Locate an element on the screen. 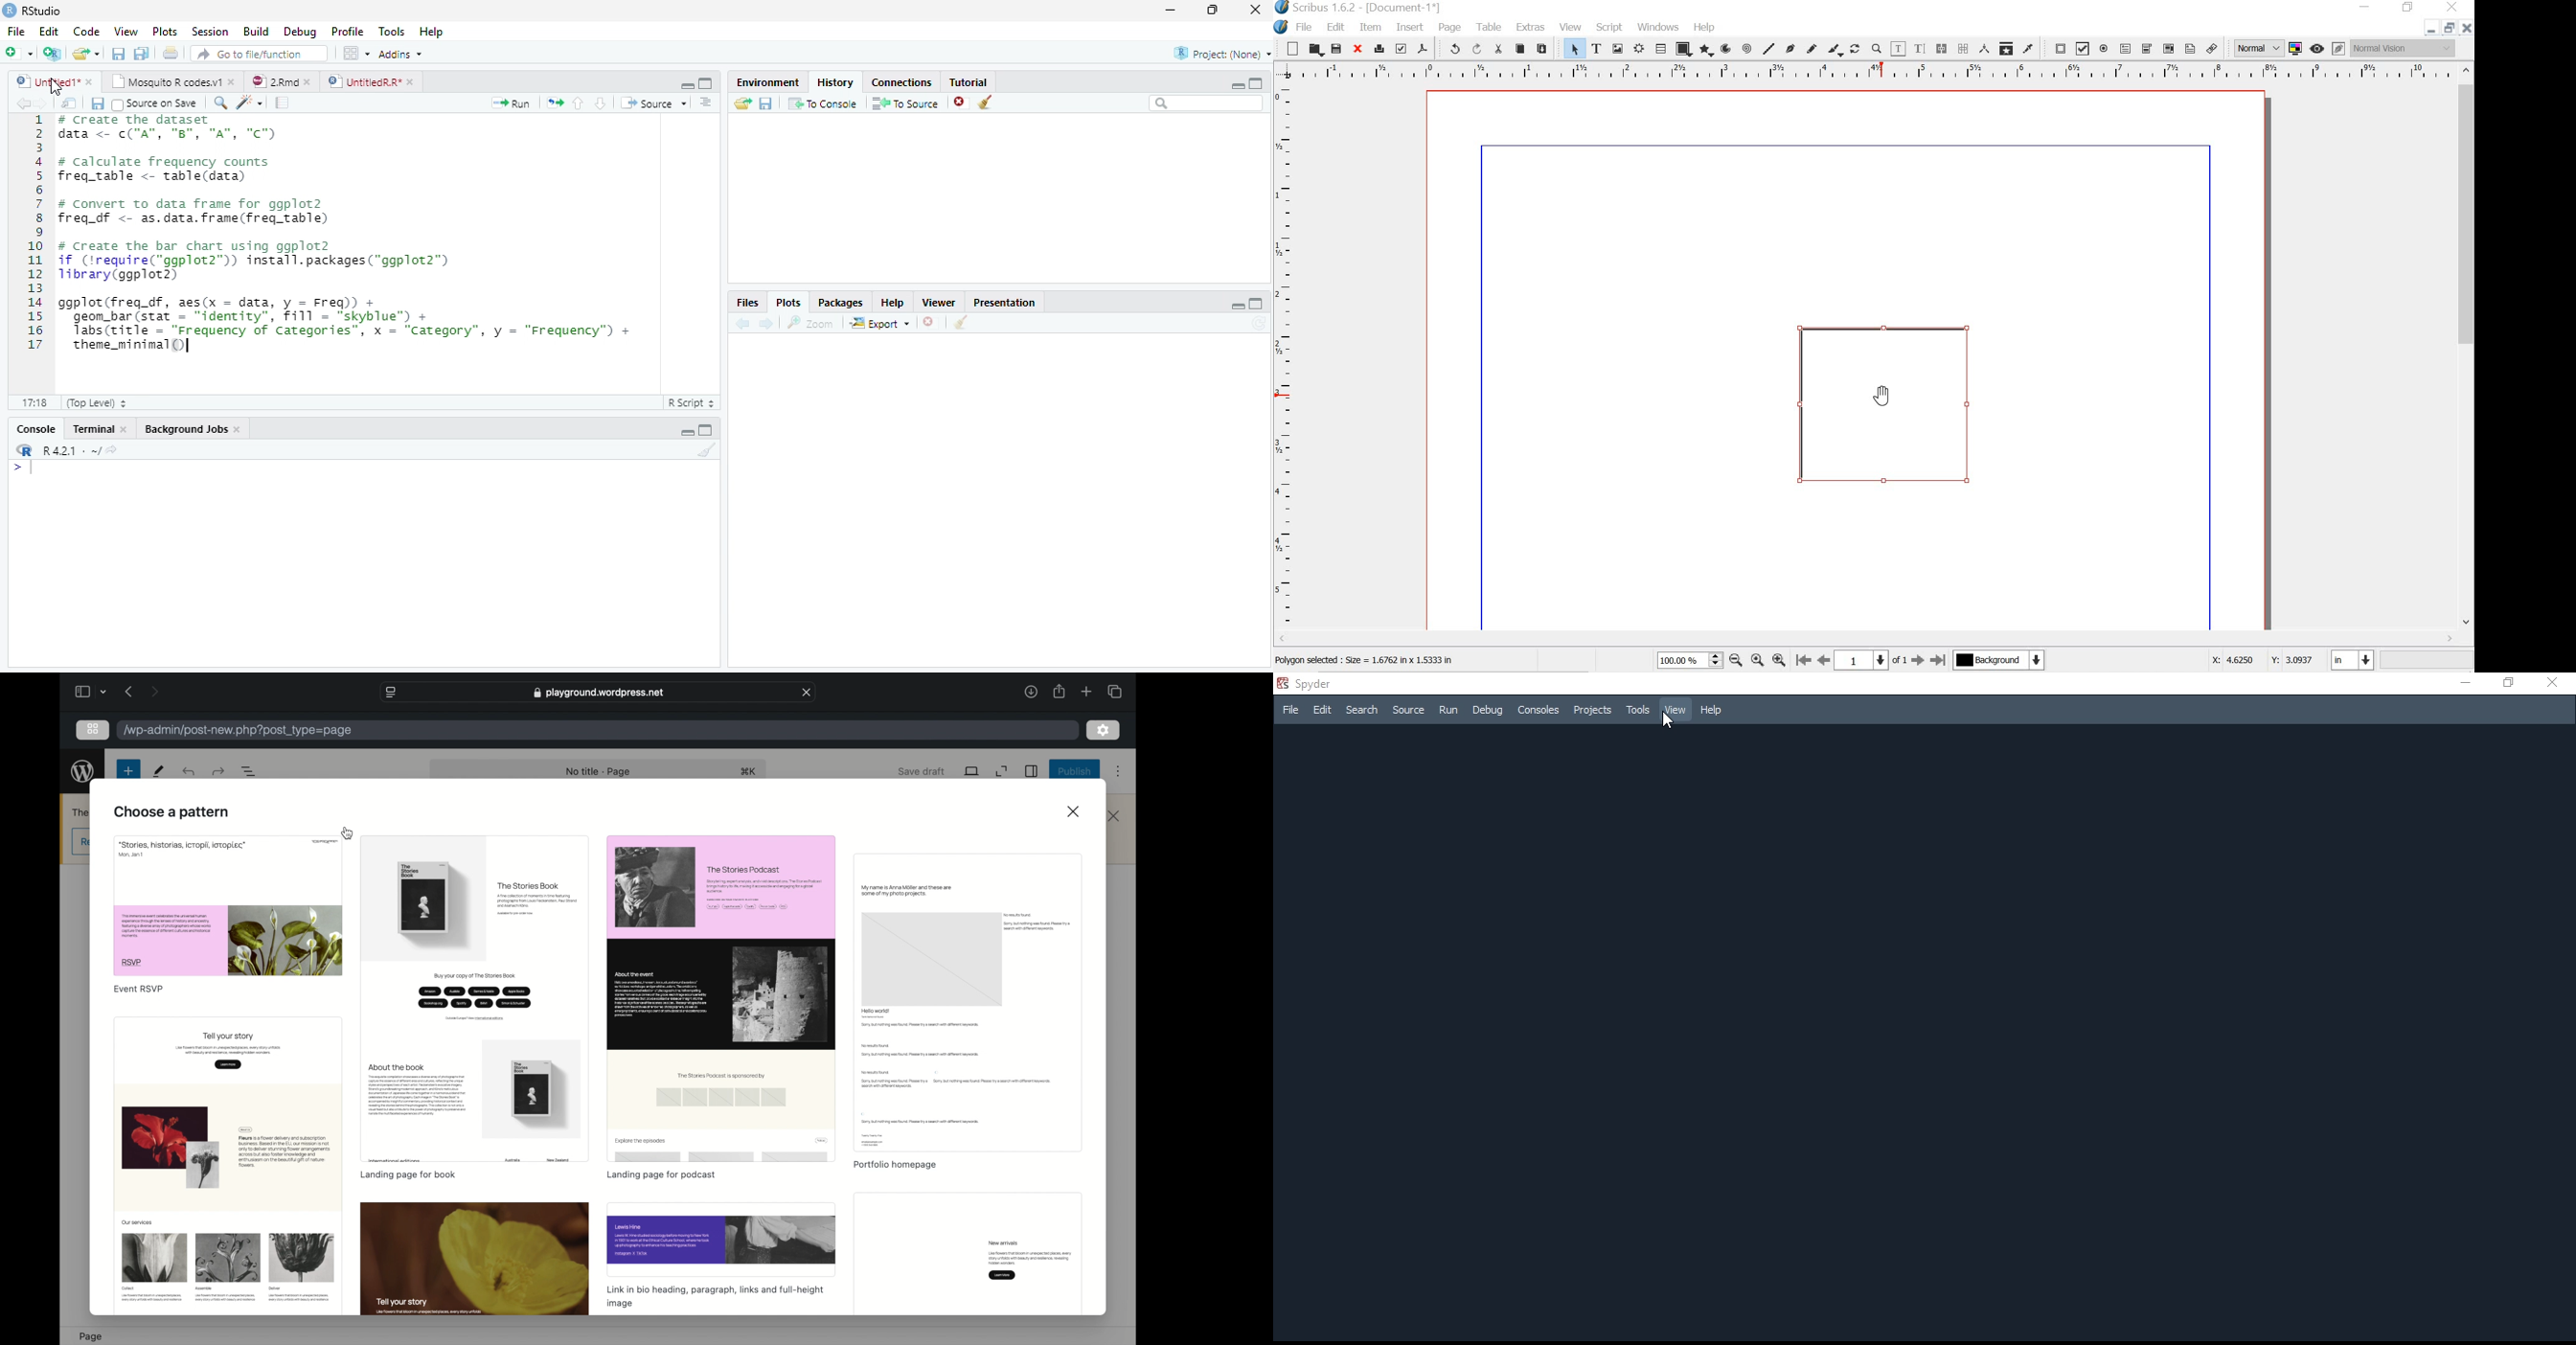 Image resolution: width=2576 pixels, height=1372 pixels. 100.00% is located at coordinates (1678, 662).